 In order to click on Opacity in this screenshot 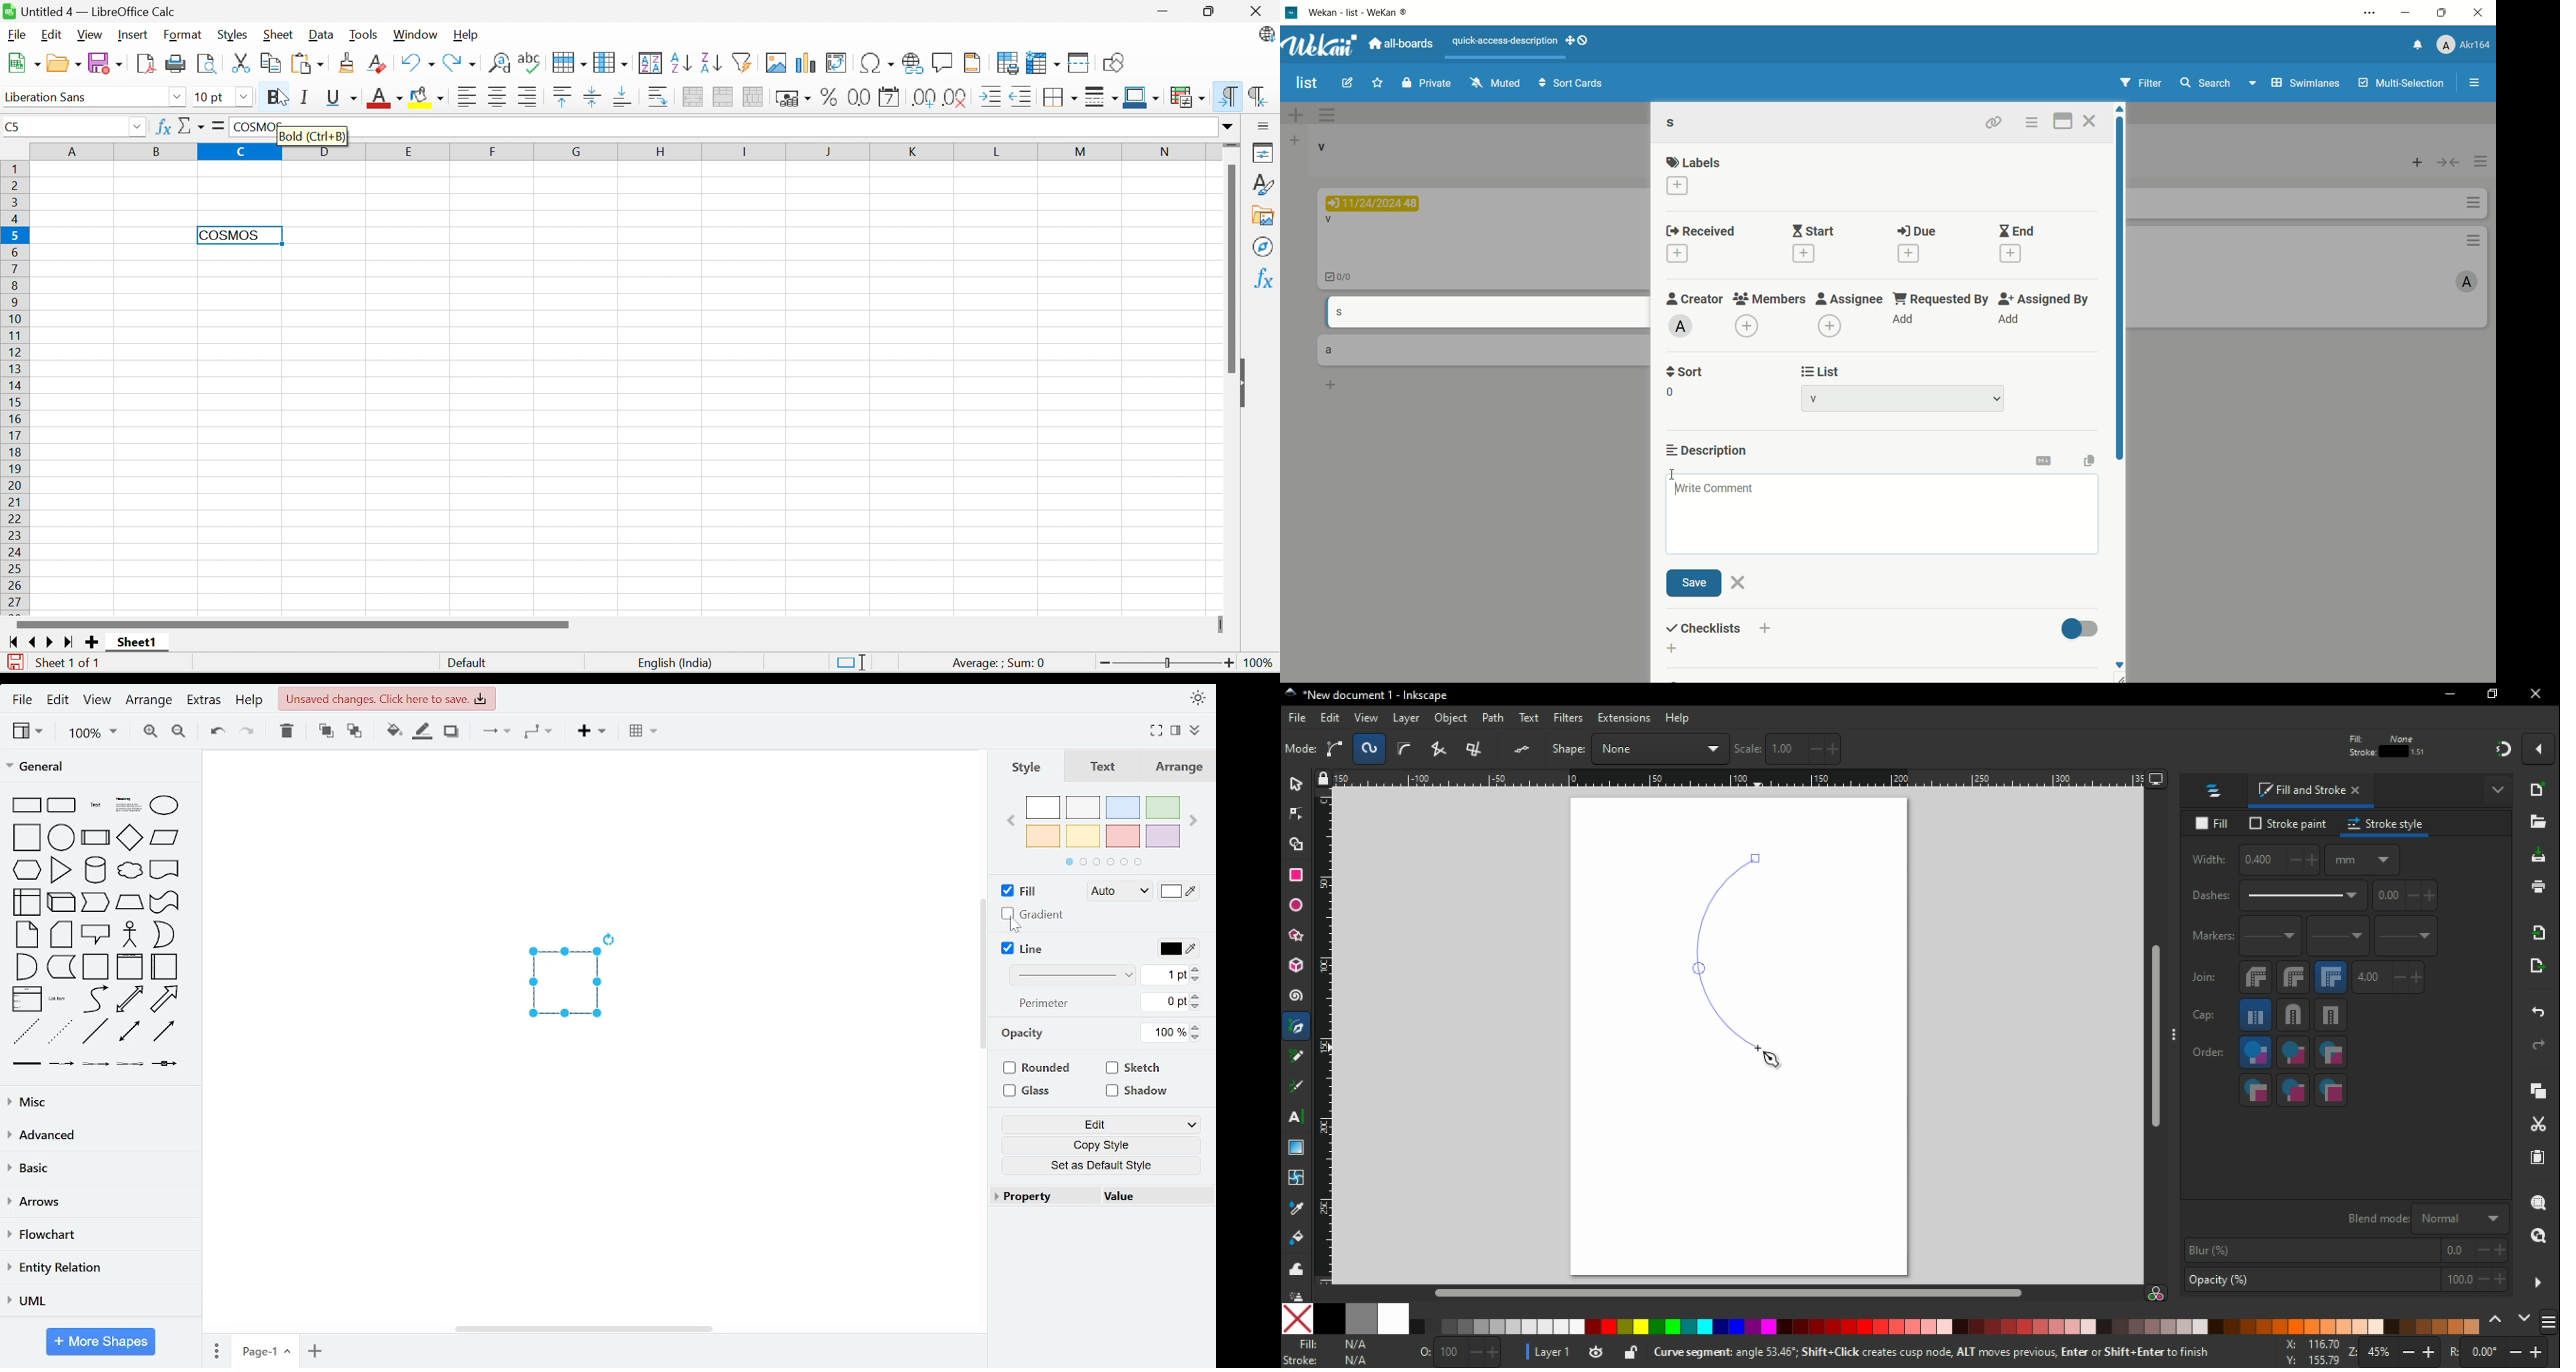, I will do `click(1022, 1035)`.